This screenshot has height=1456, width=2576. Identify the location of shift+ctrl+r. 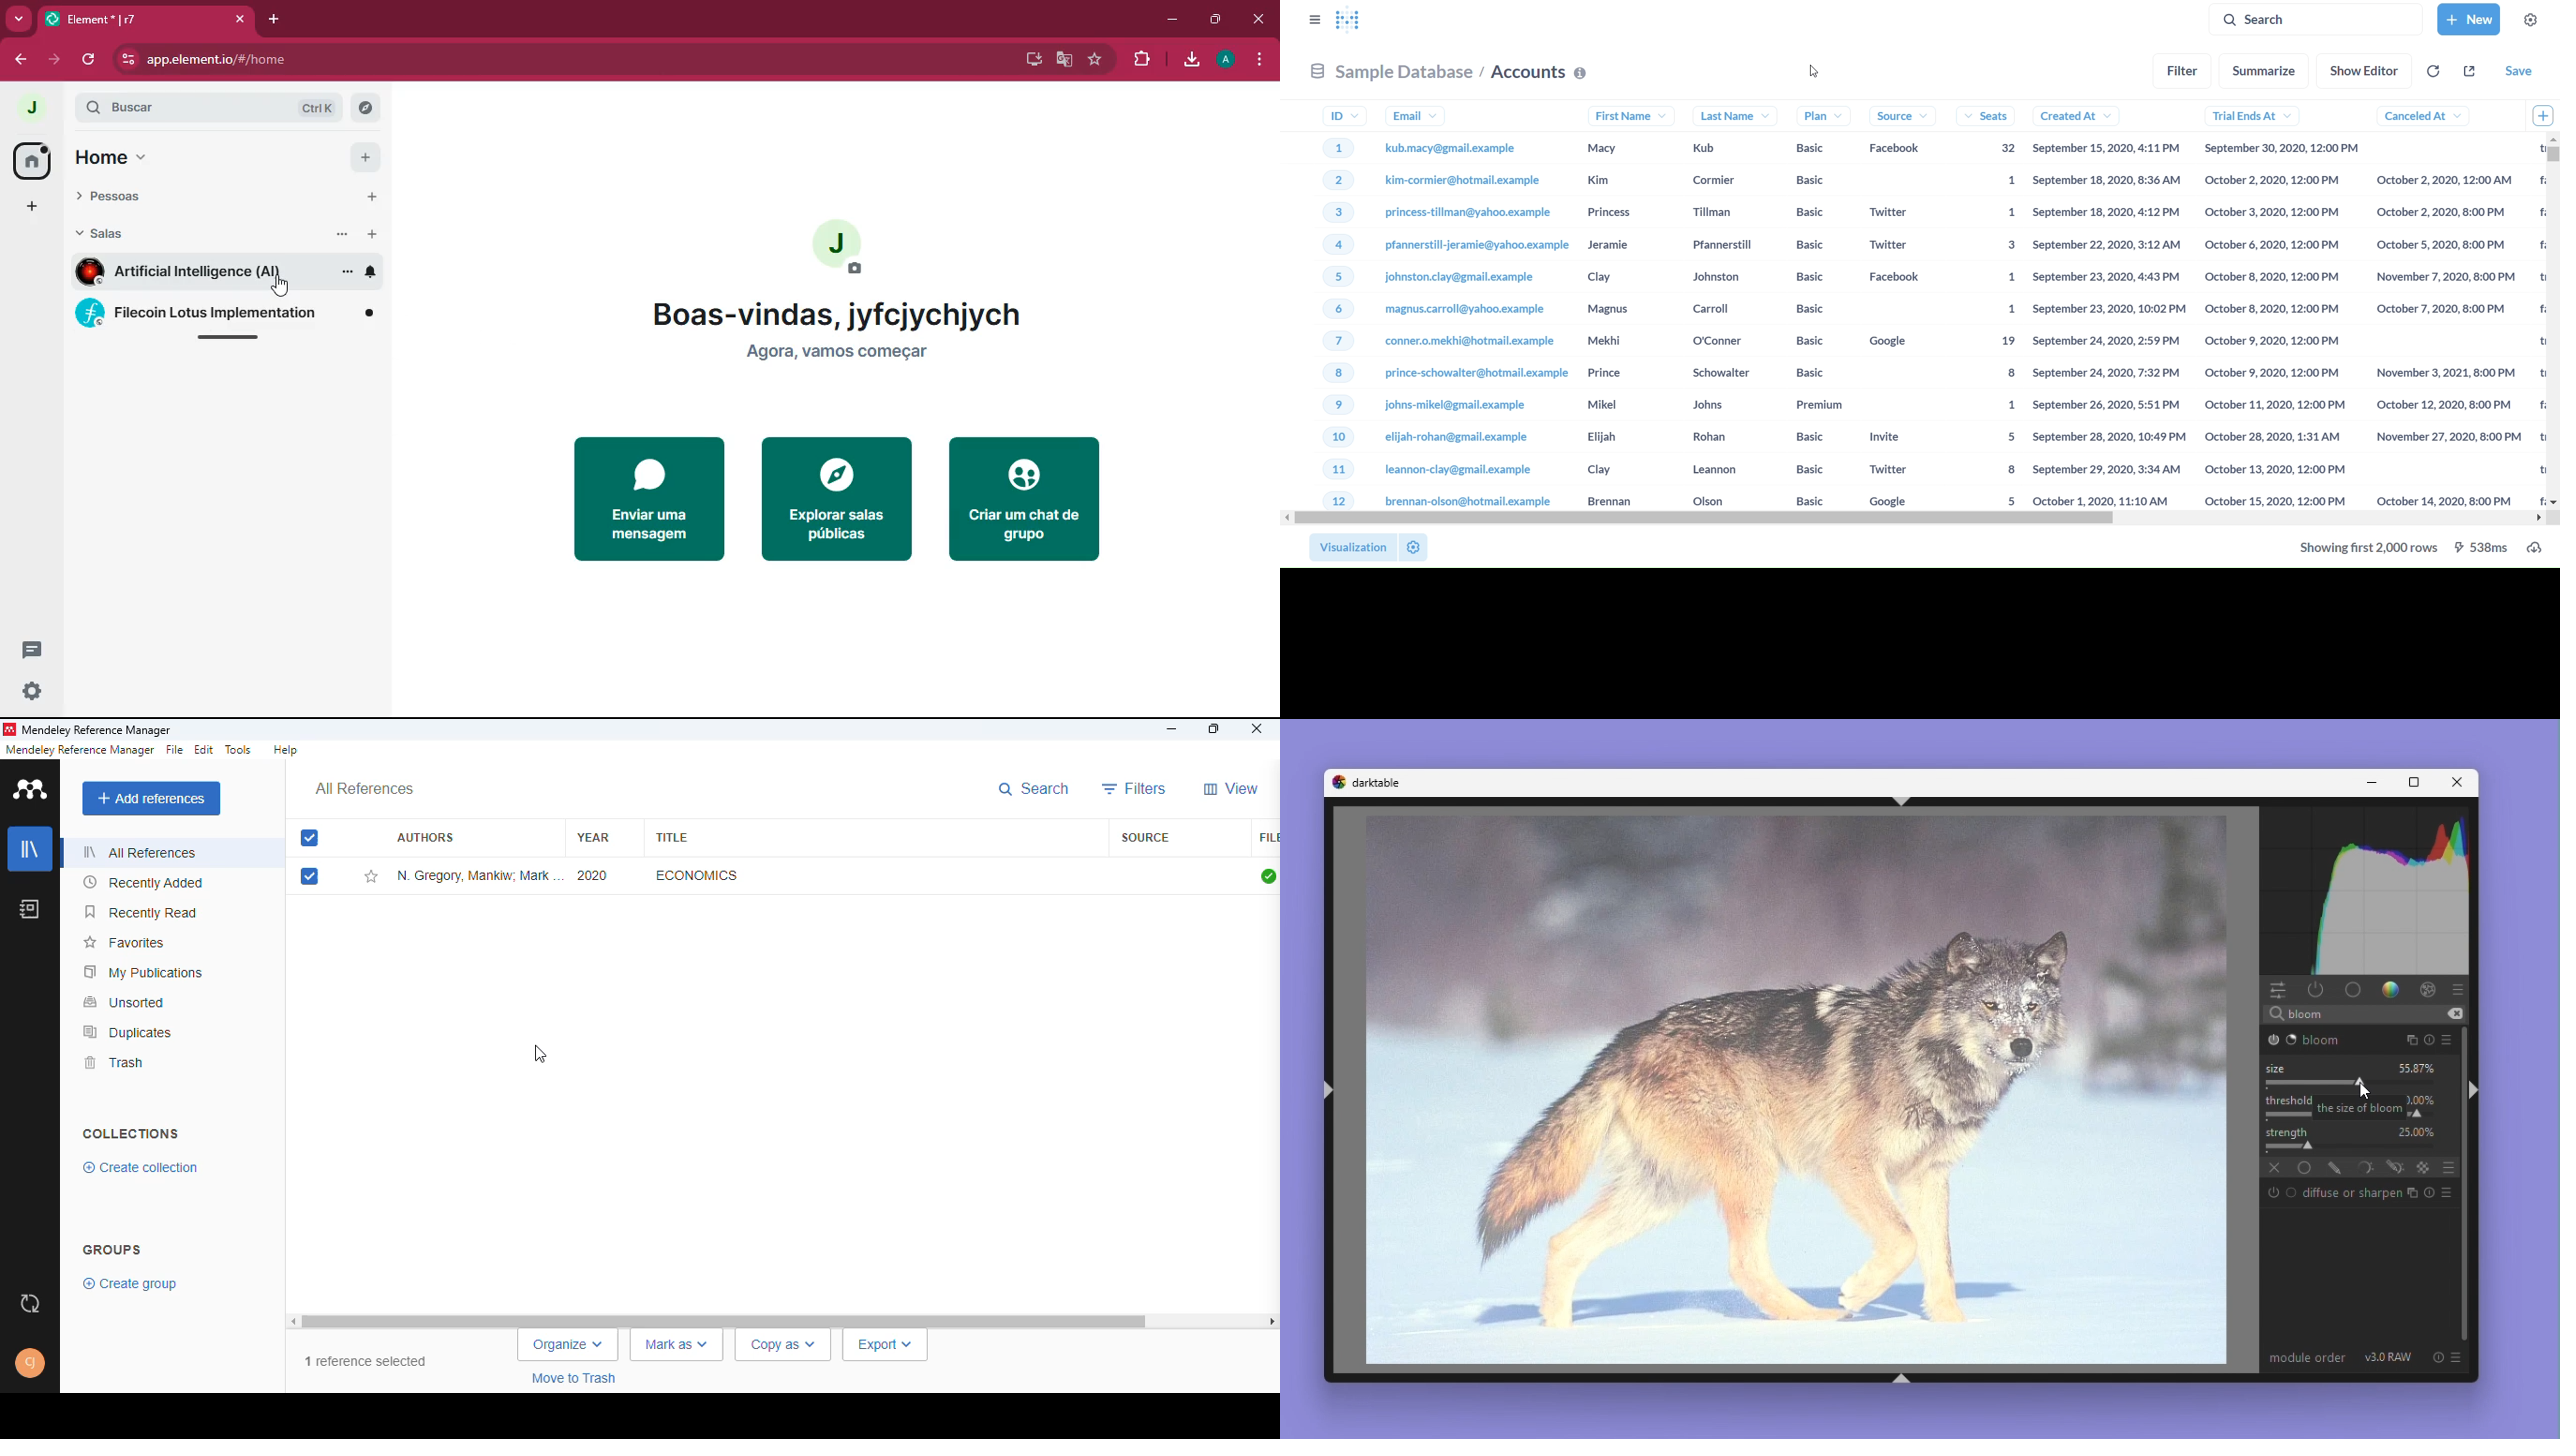
(2478, 1091).